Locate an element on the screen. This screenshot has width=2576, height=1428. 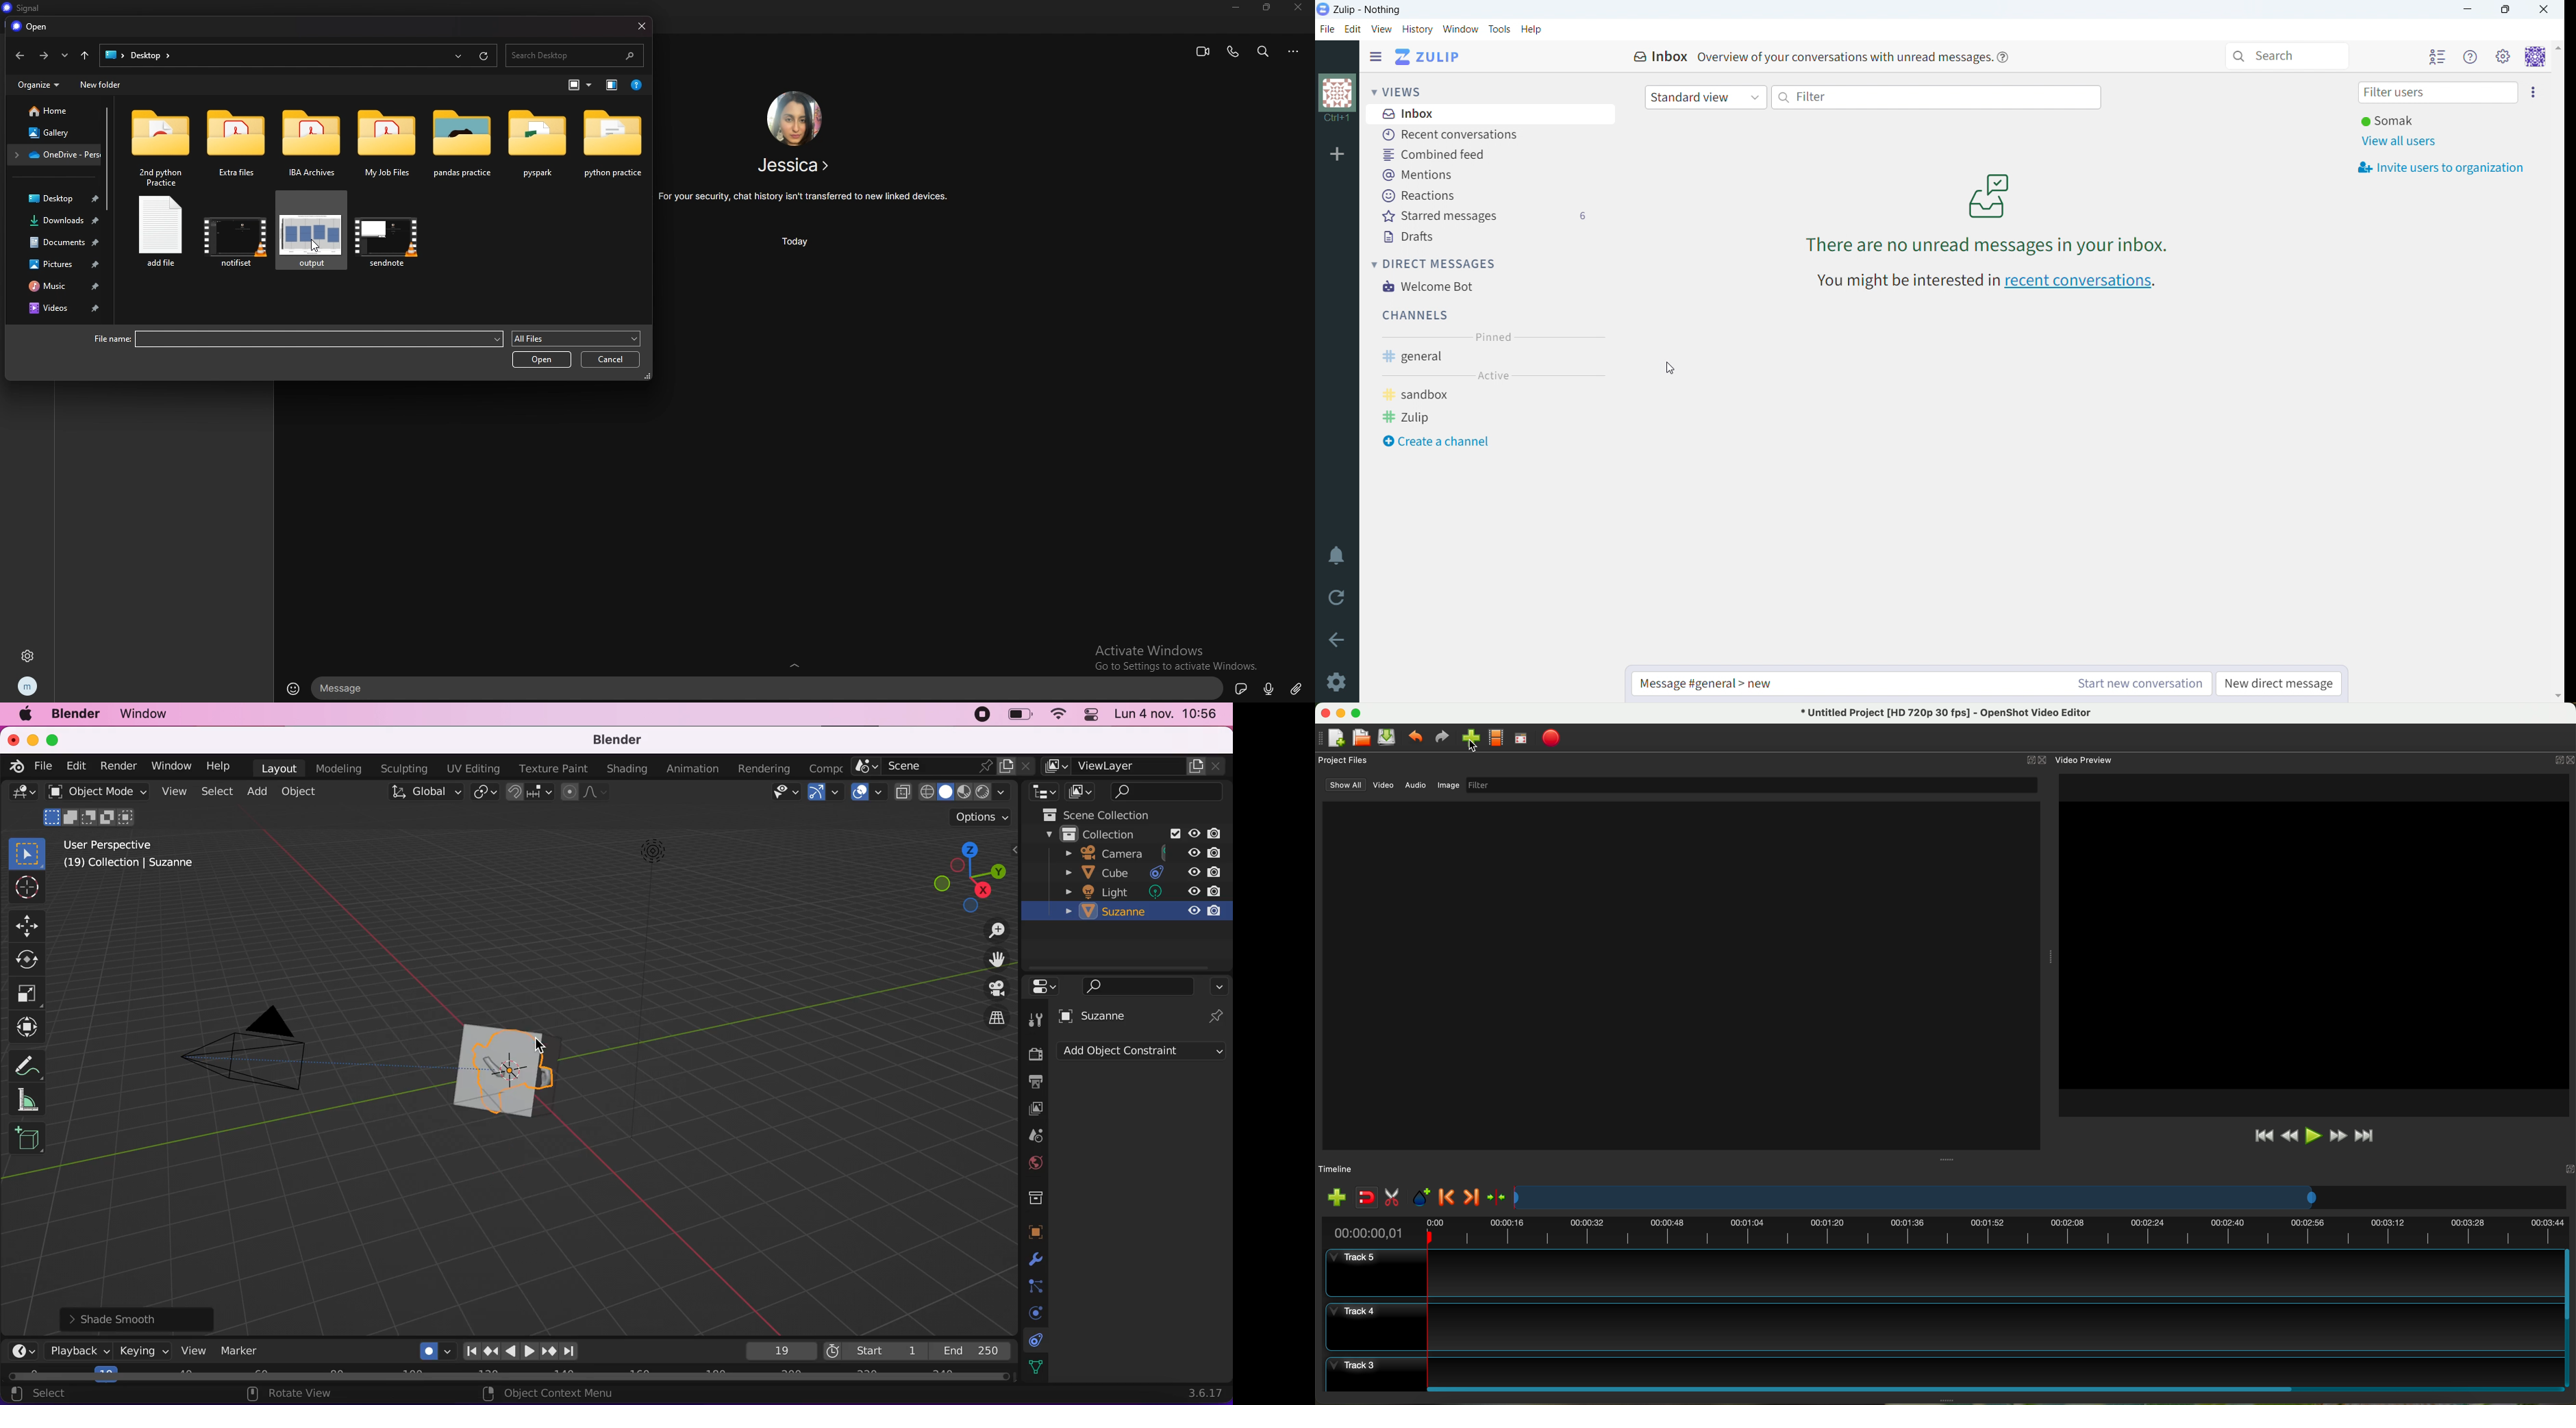
cube is located at coordinates (1140, 872).